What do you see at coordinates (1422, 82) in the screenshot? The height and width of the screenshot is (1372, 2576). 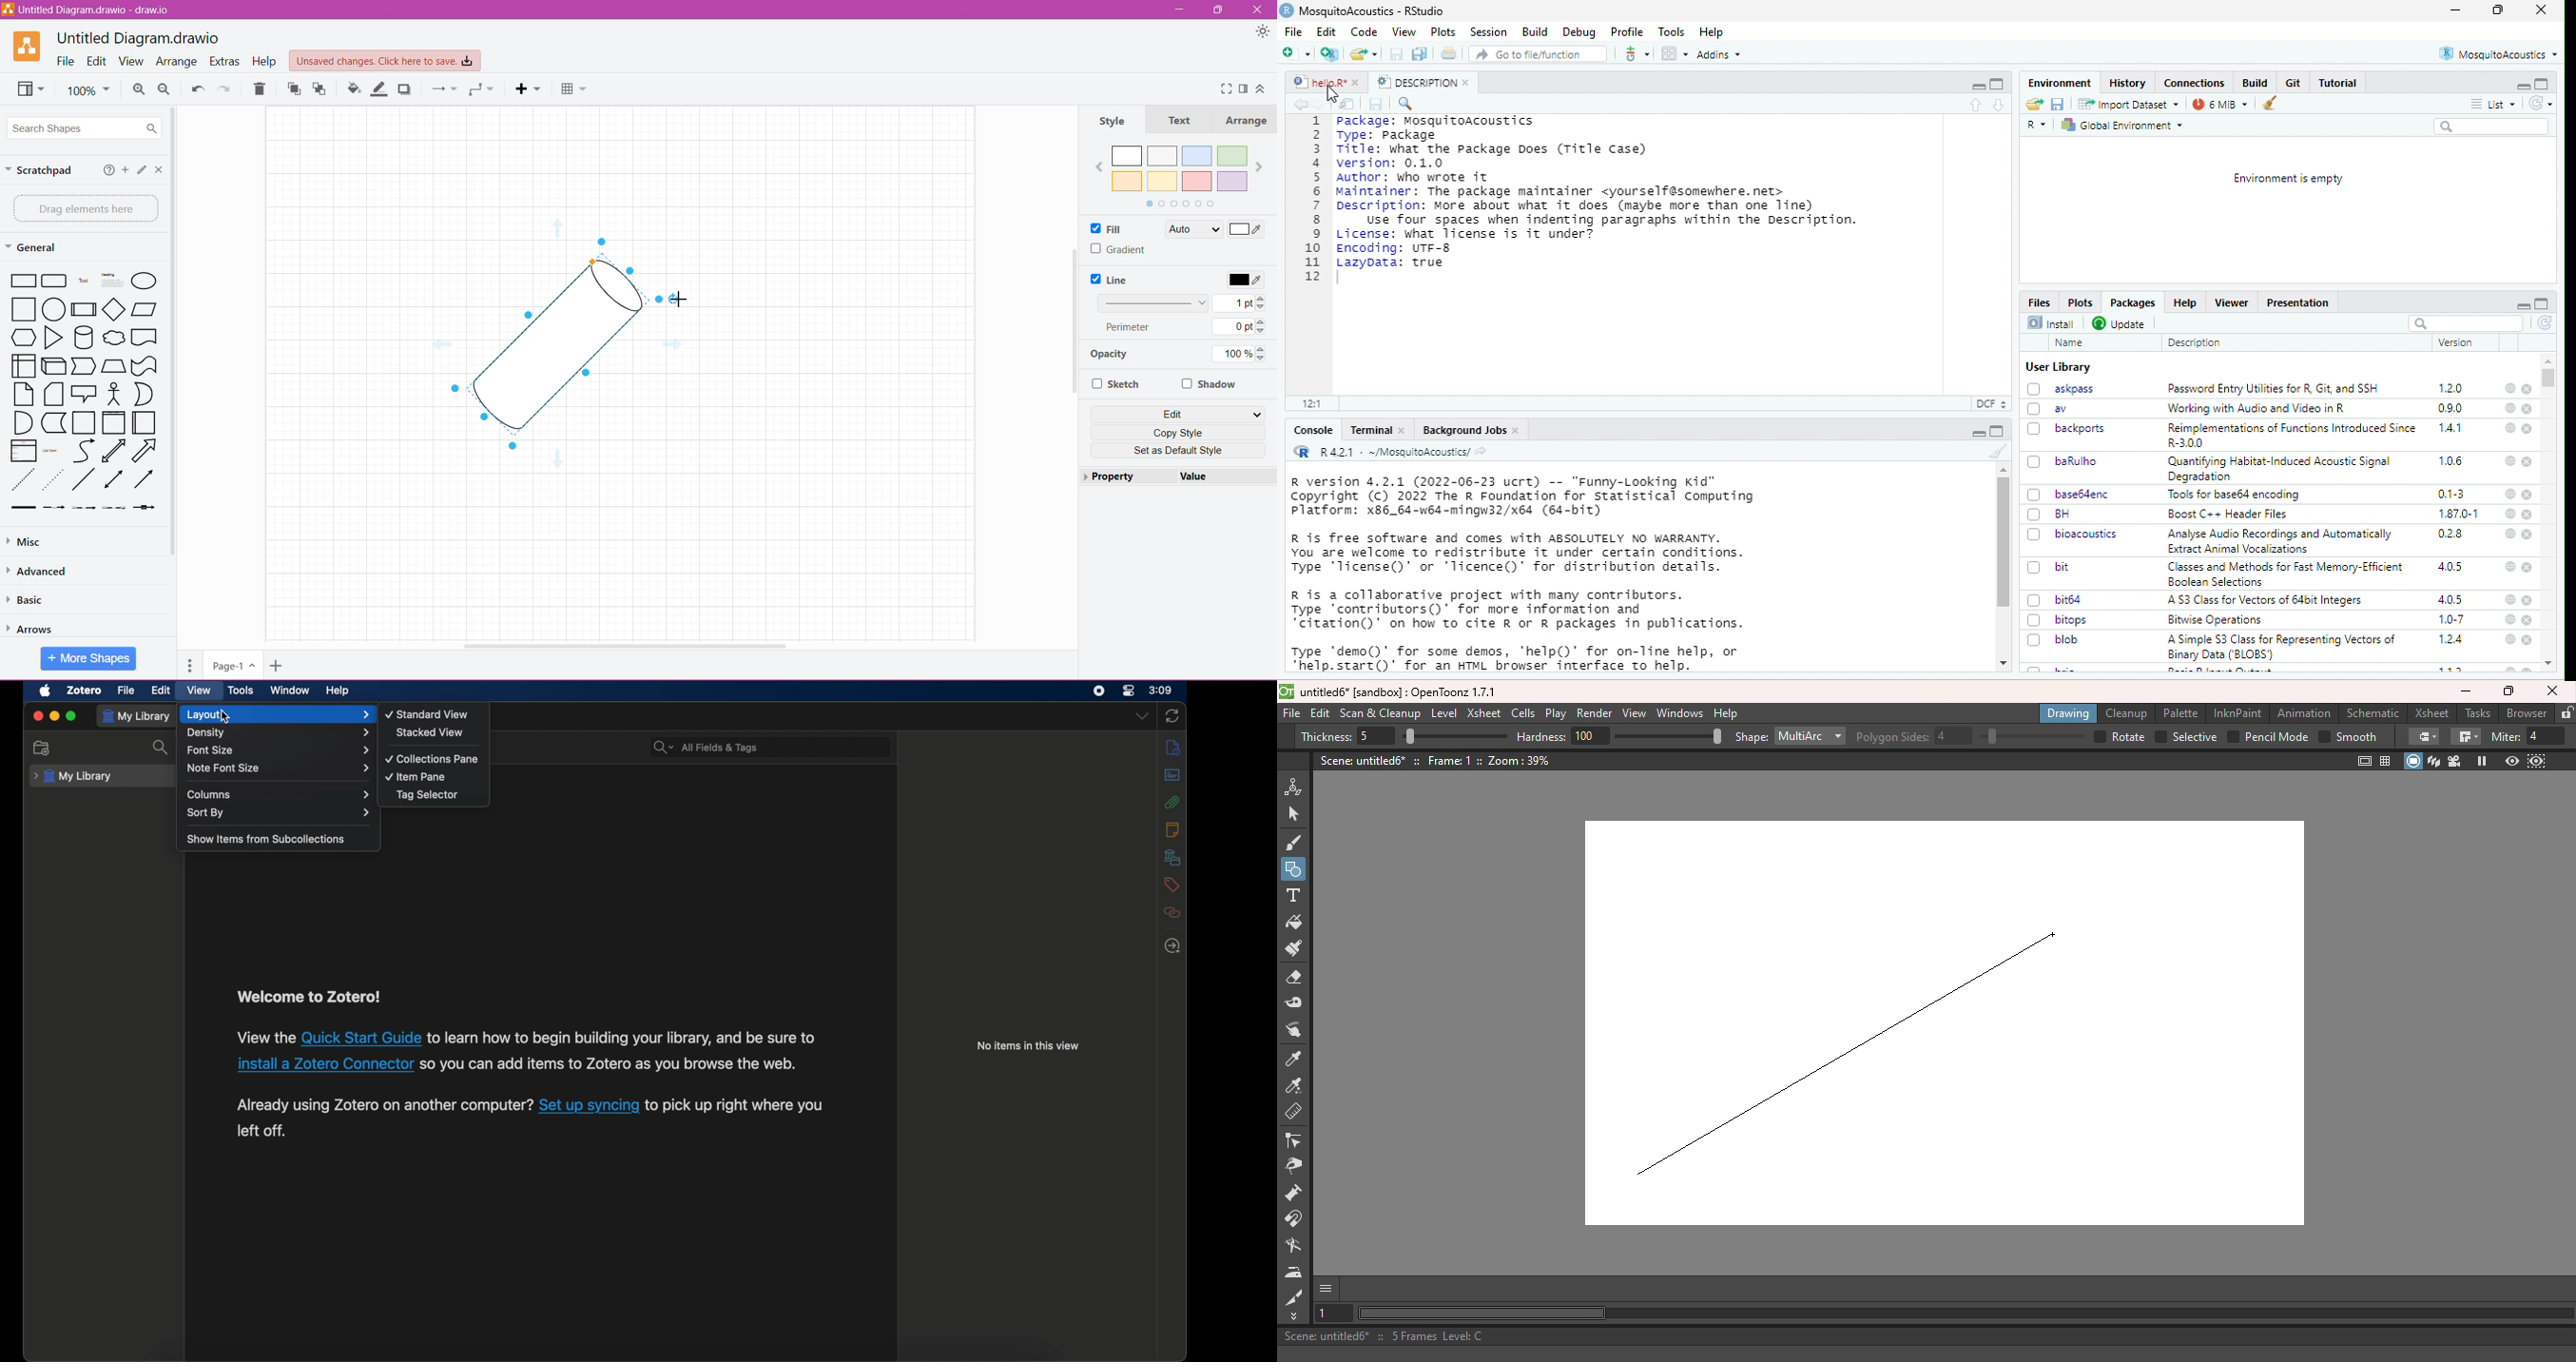 I see `DESCRIPTION` at bounding box center [1422, 82].